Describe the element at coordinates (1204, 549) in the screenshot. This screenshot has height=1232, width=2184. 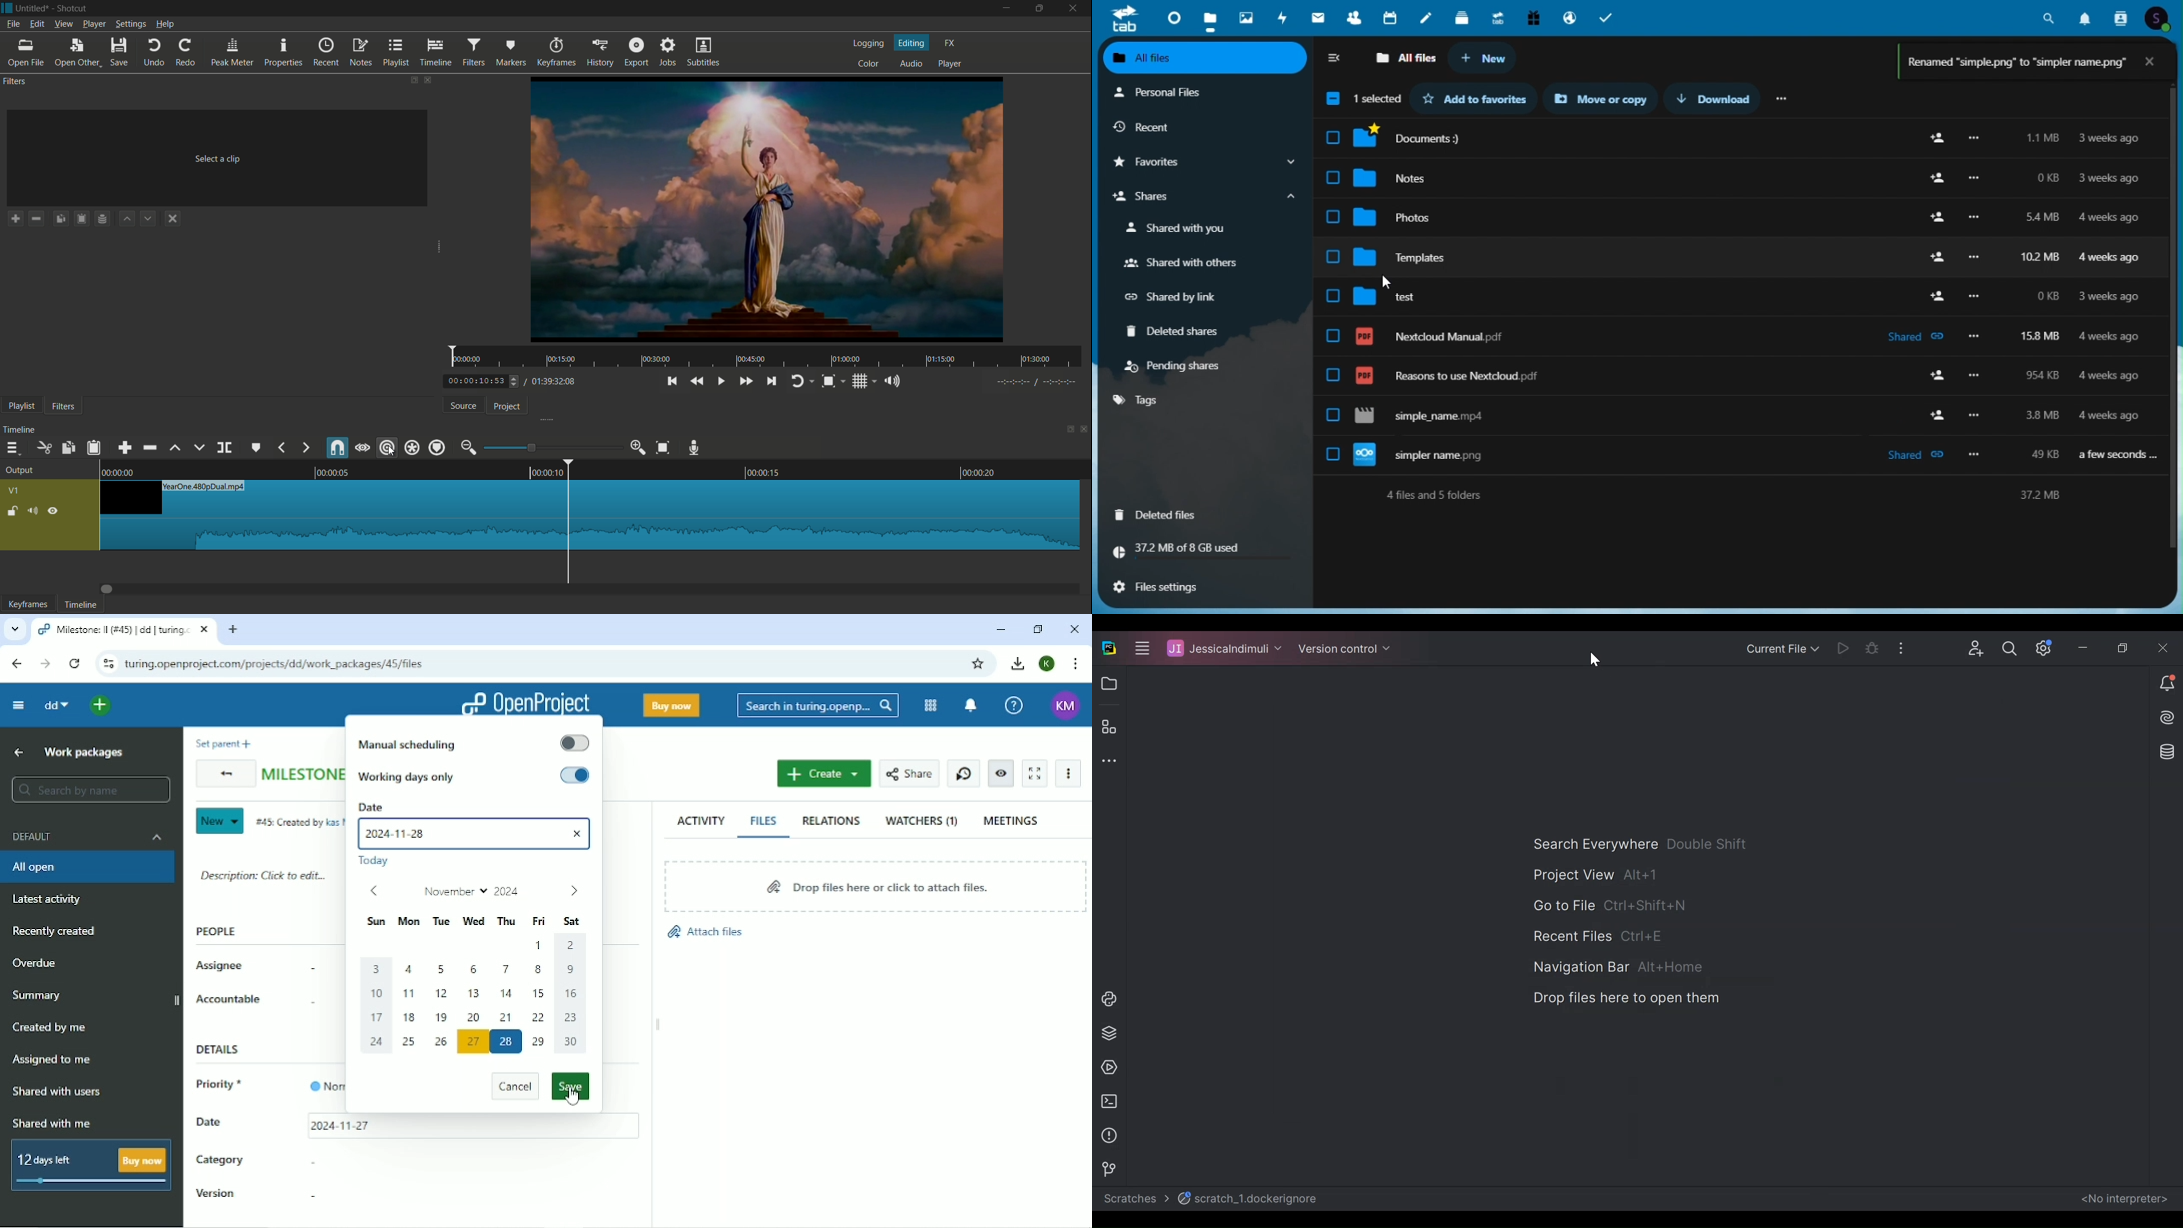
I see `37.2 MB of 8 GB Total` at that location.